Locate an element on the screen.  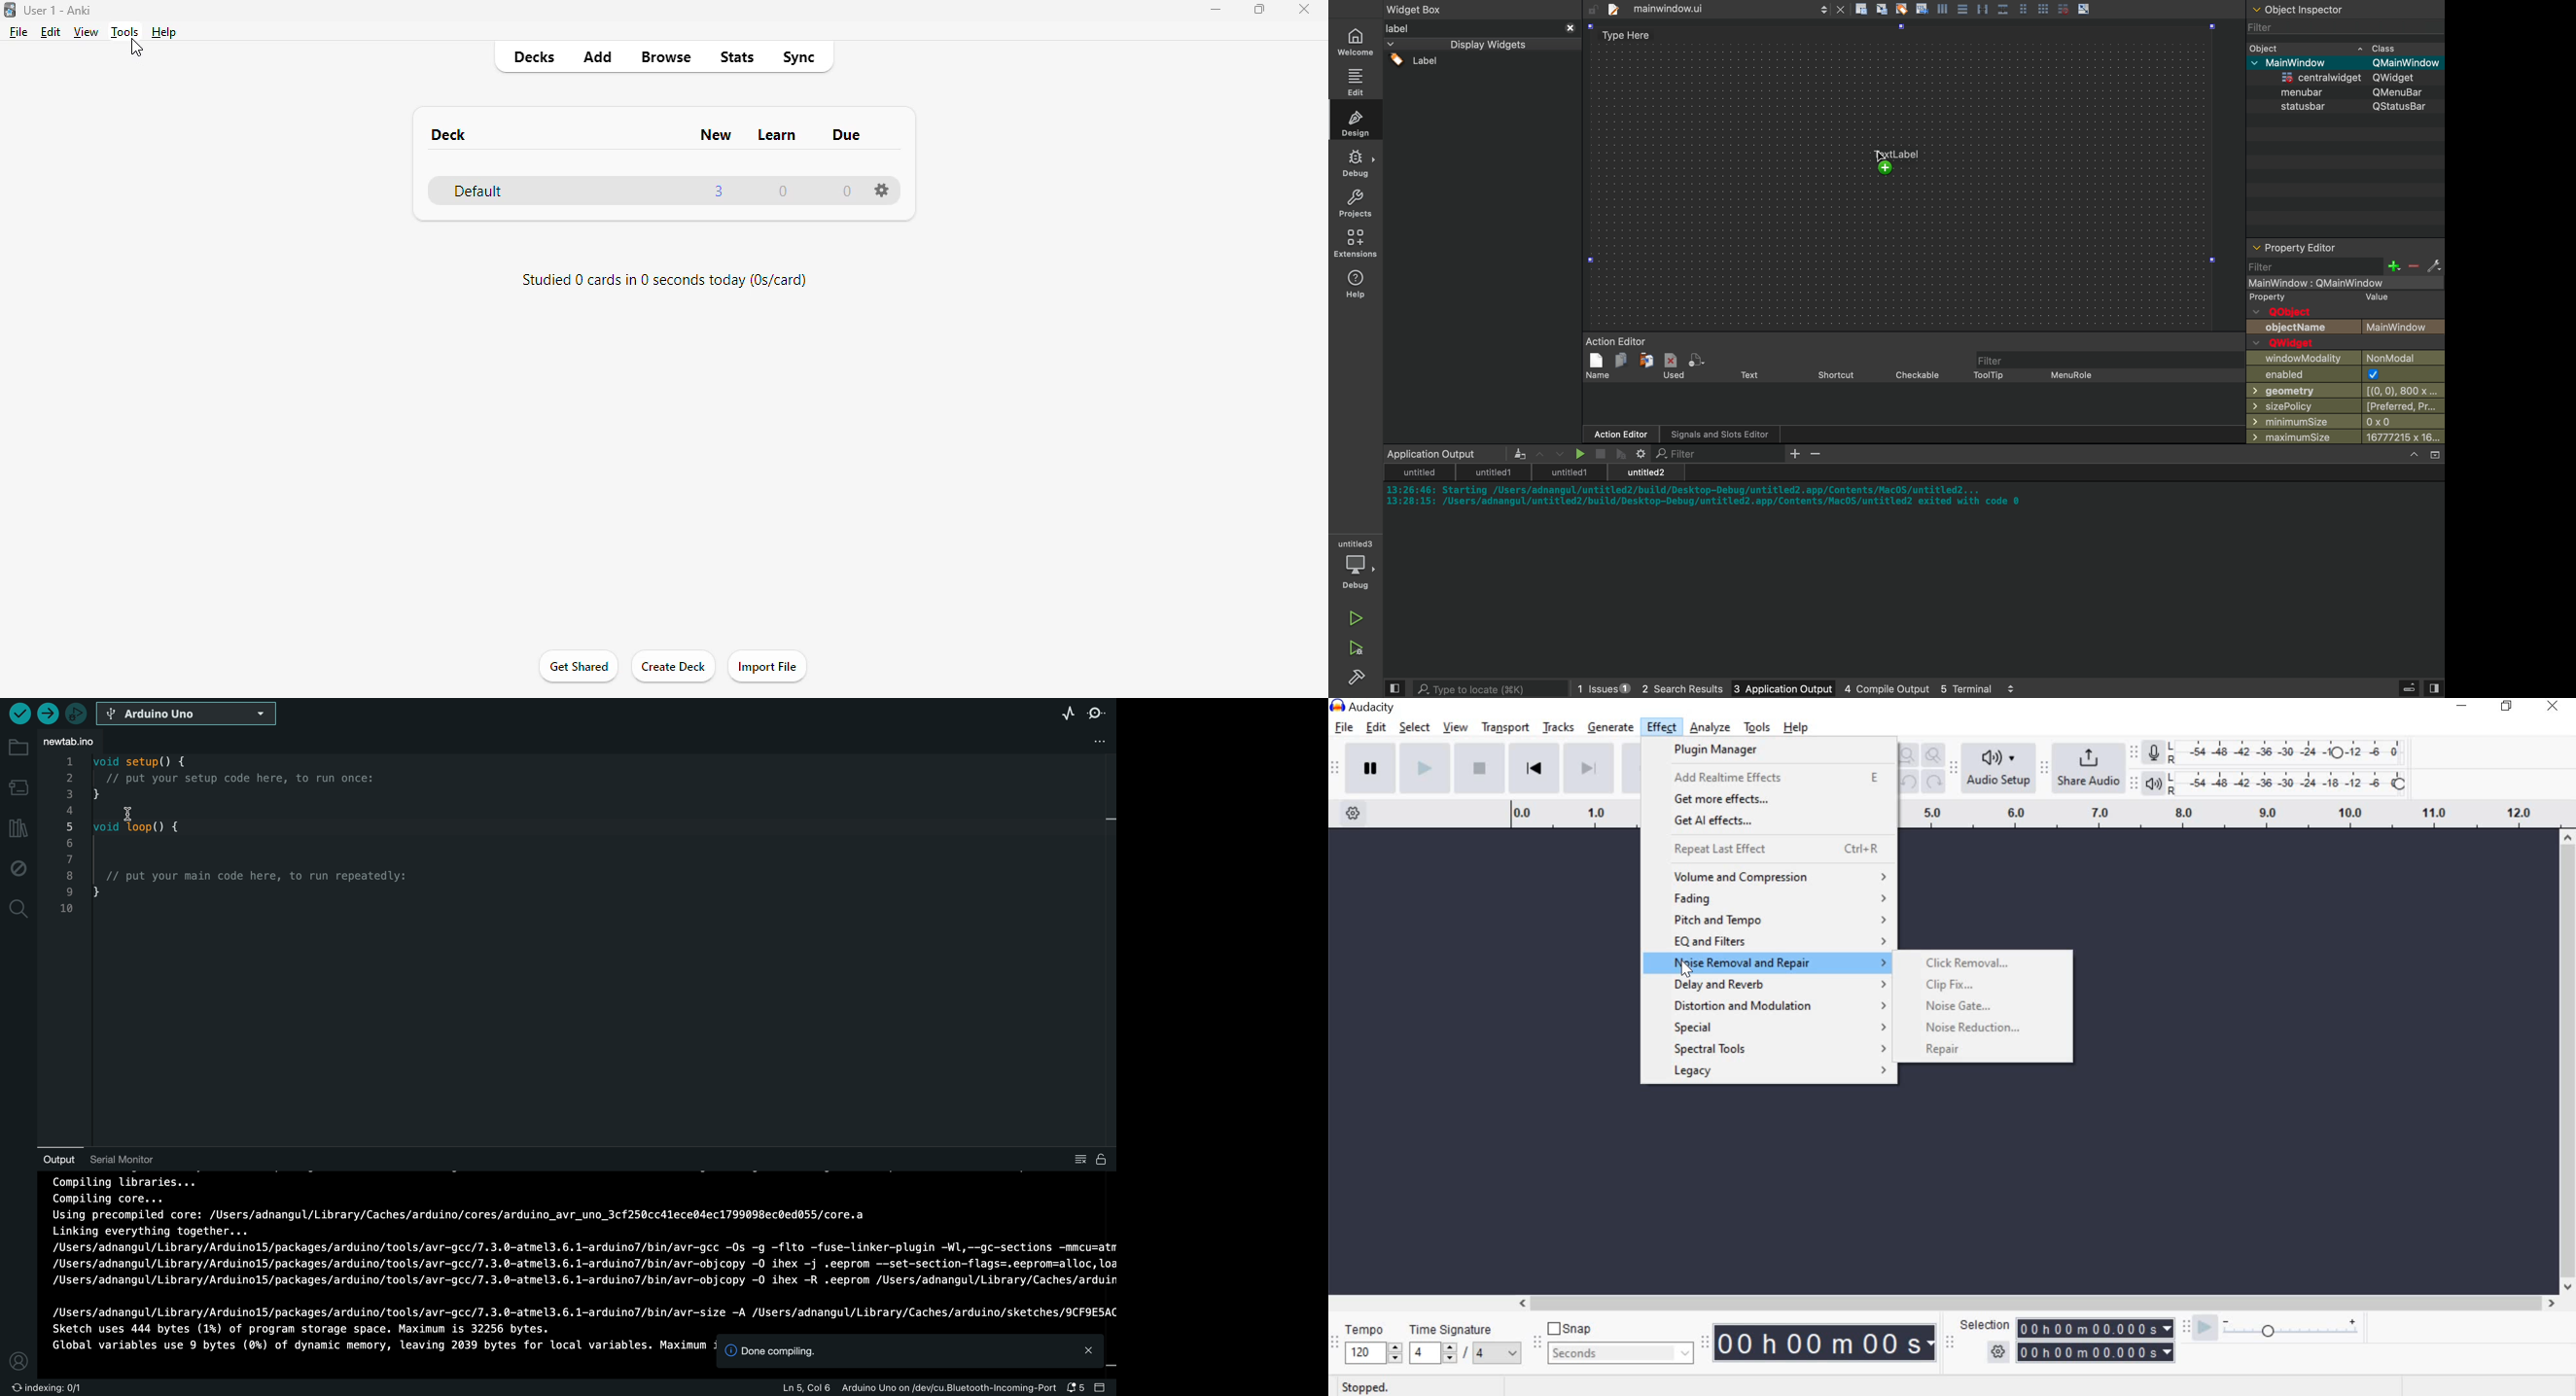
selection time is located at coordinates (2094, 1328).